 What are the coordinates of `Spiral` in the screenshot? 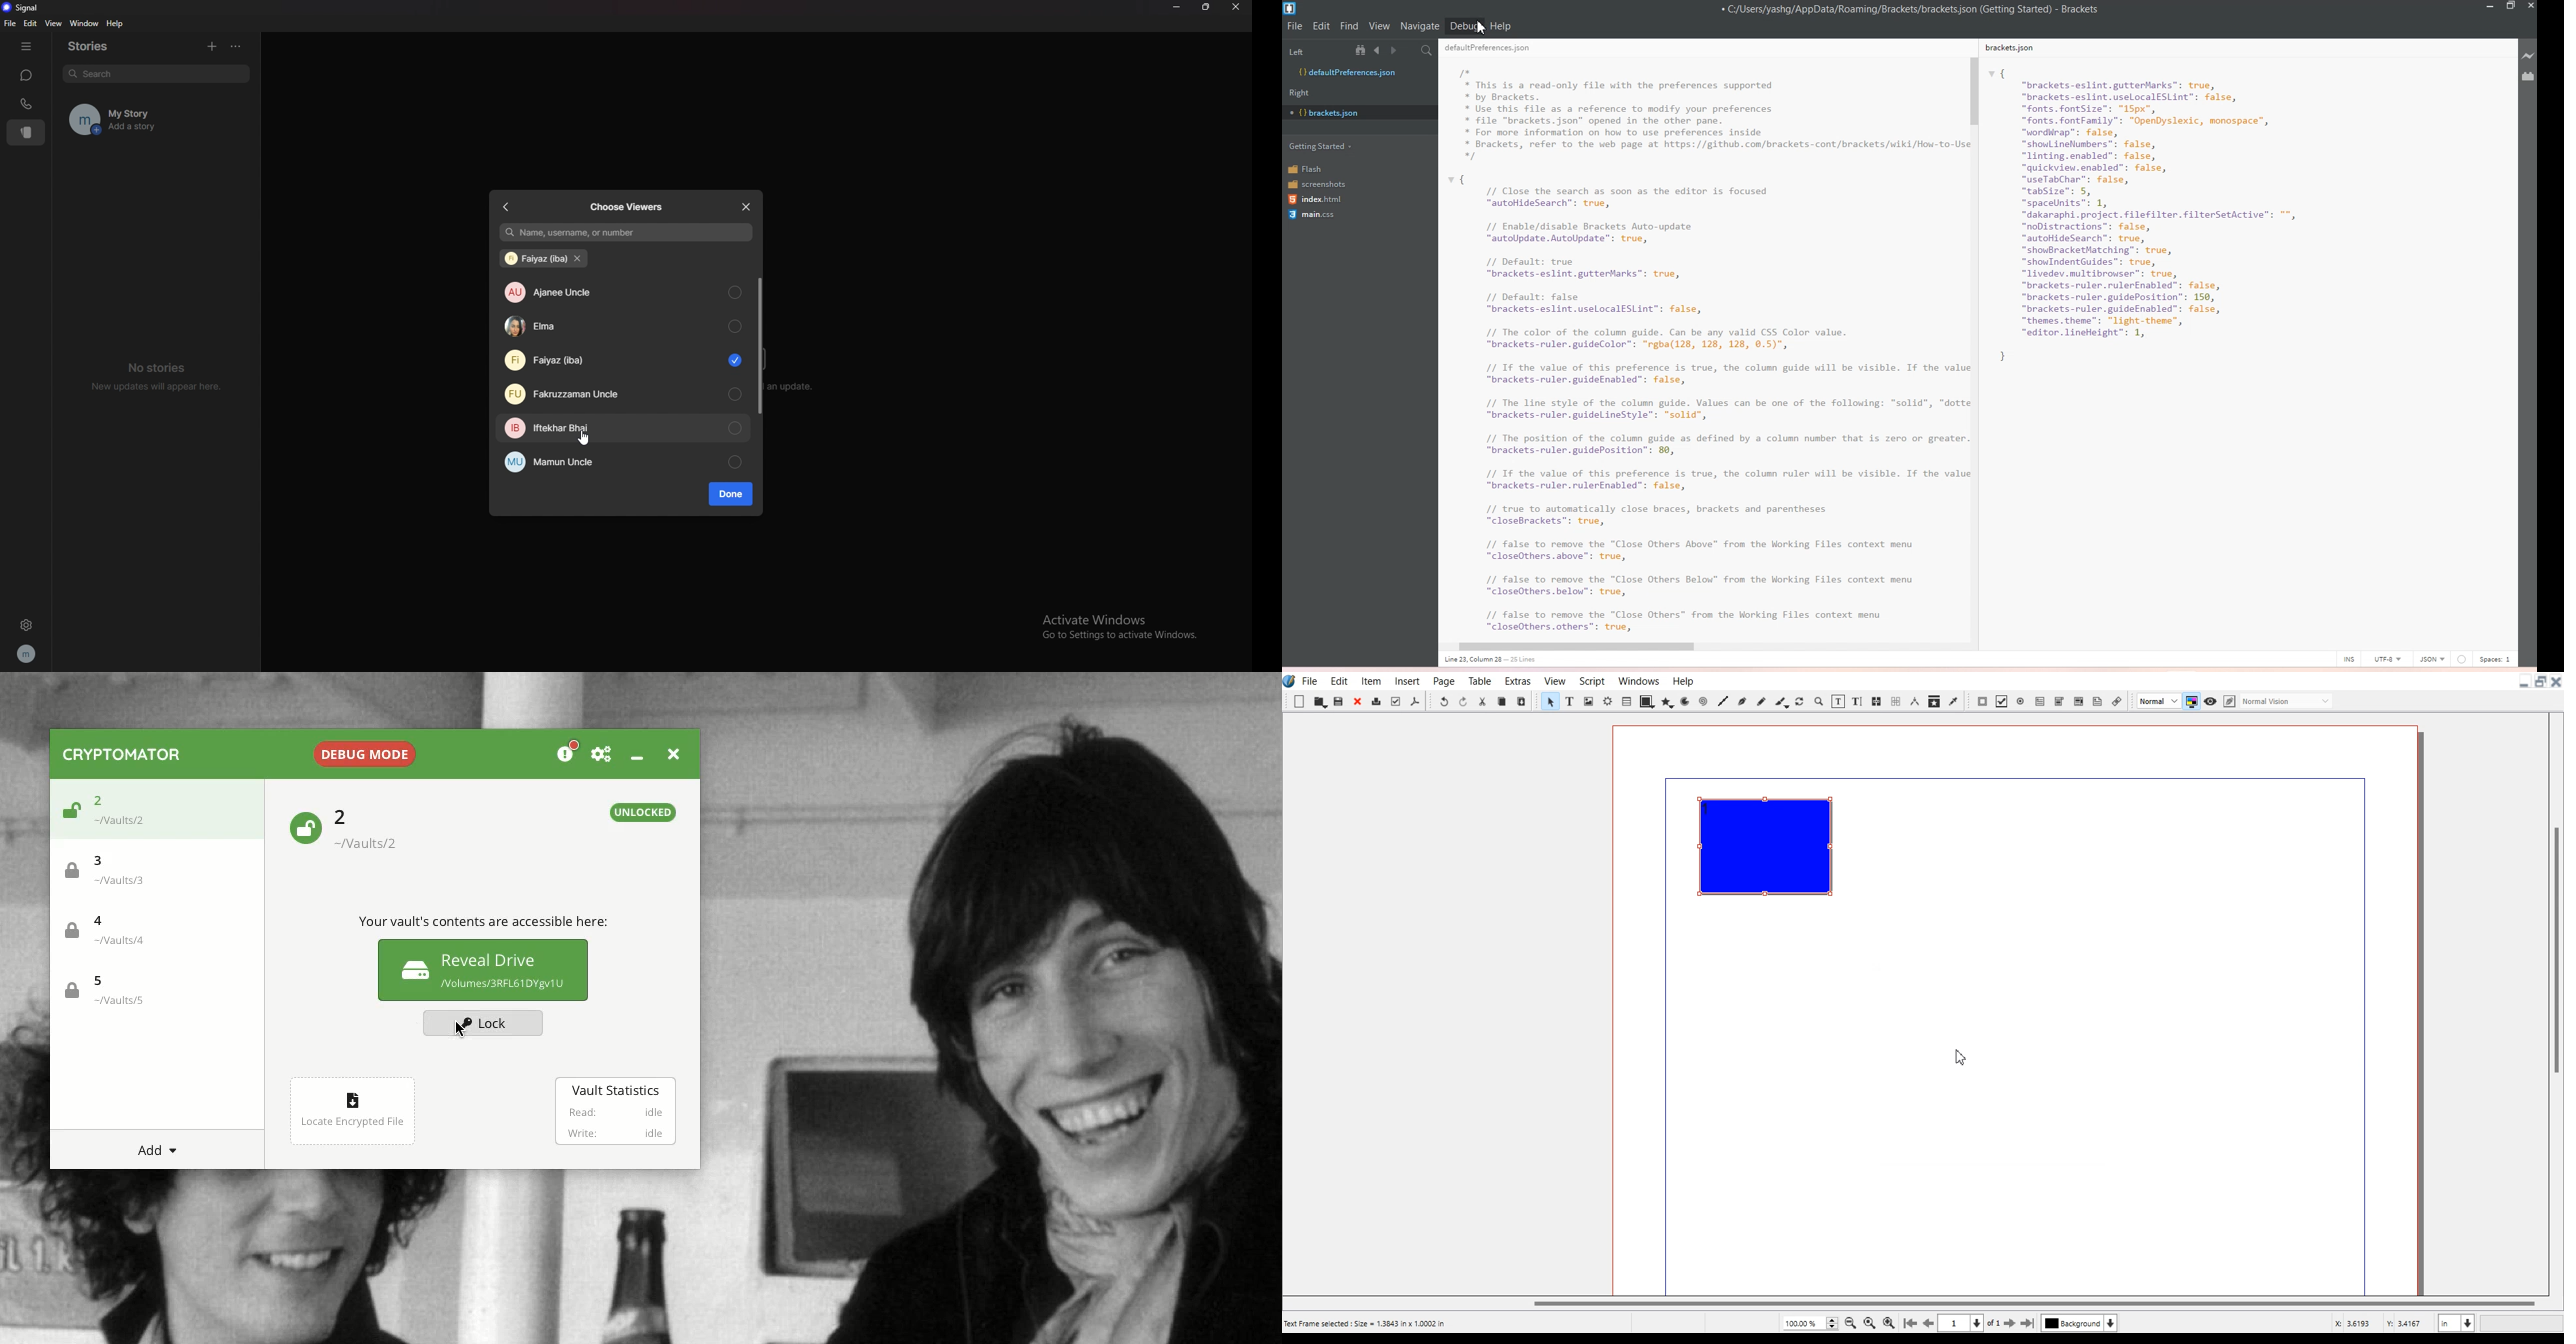 It's located at (1702, 701).